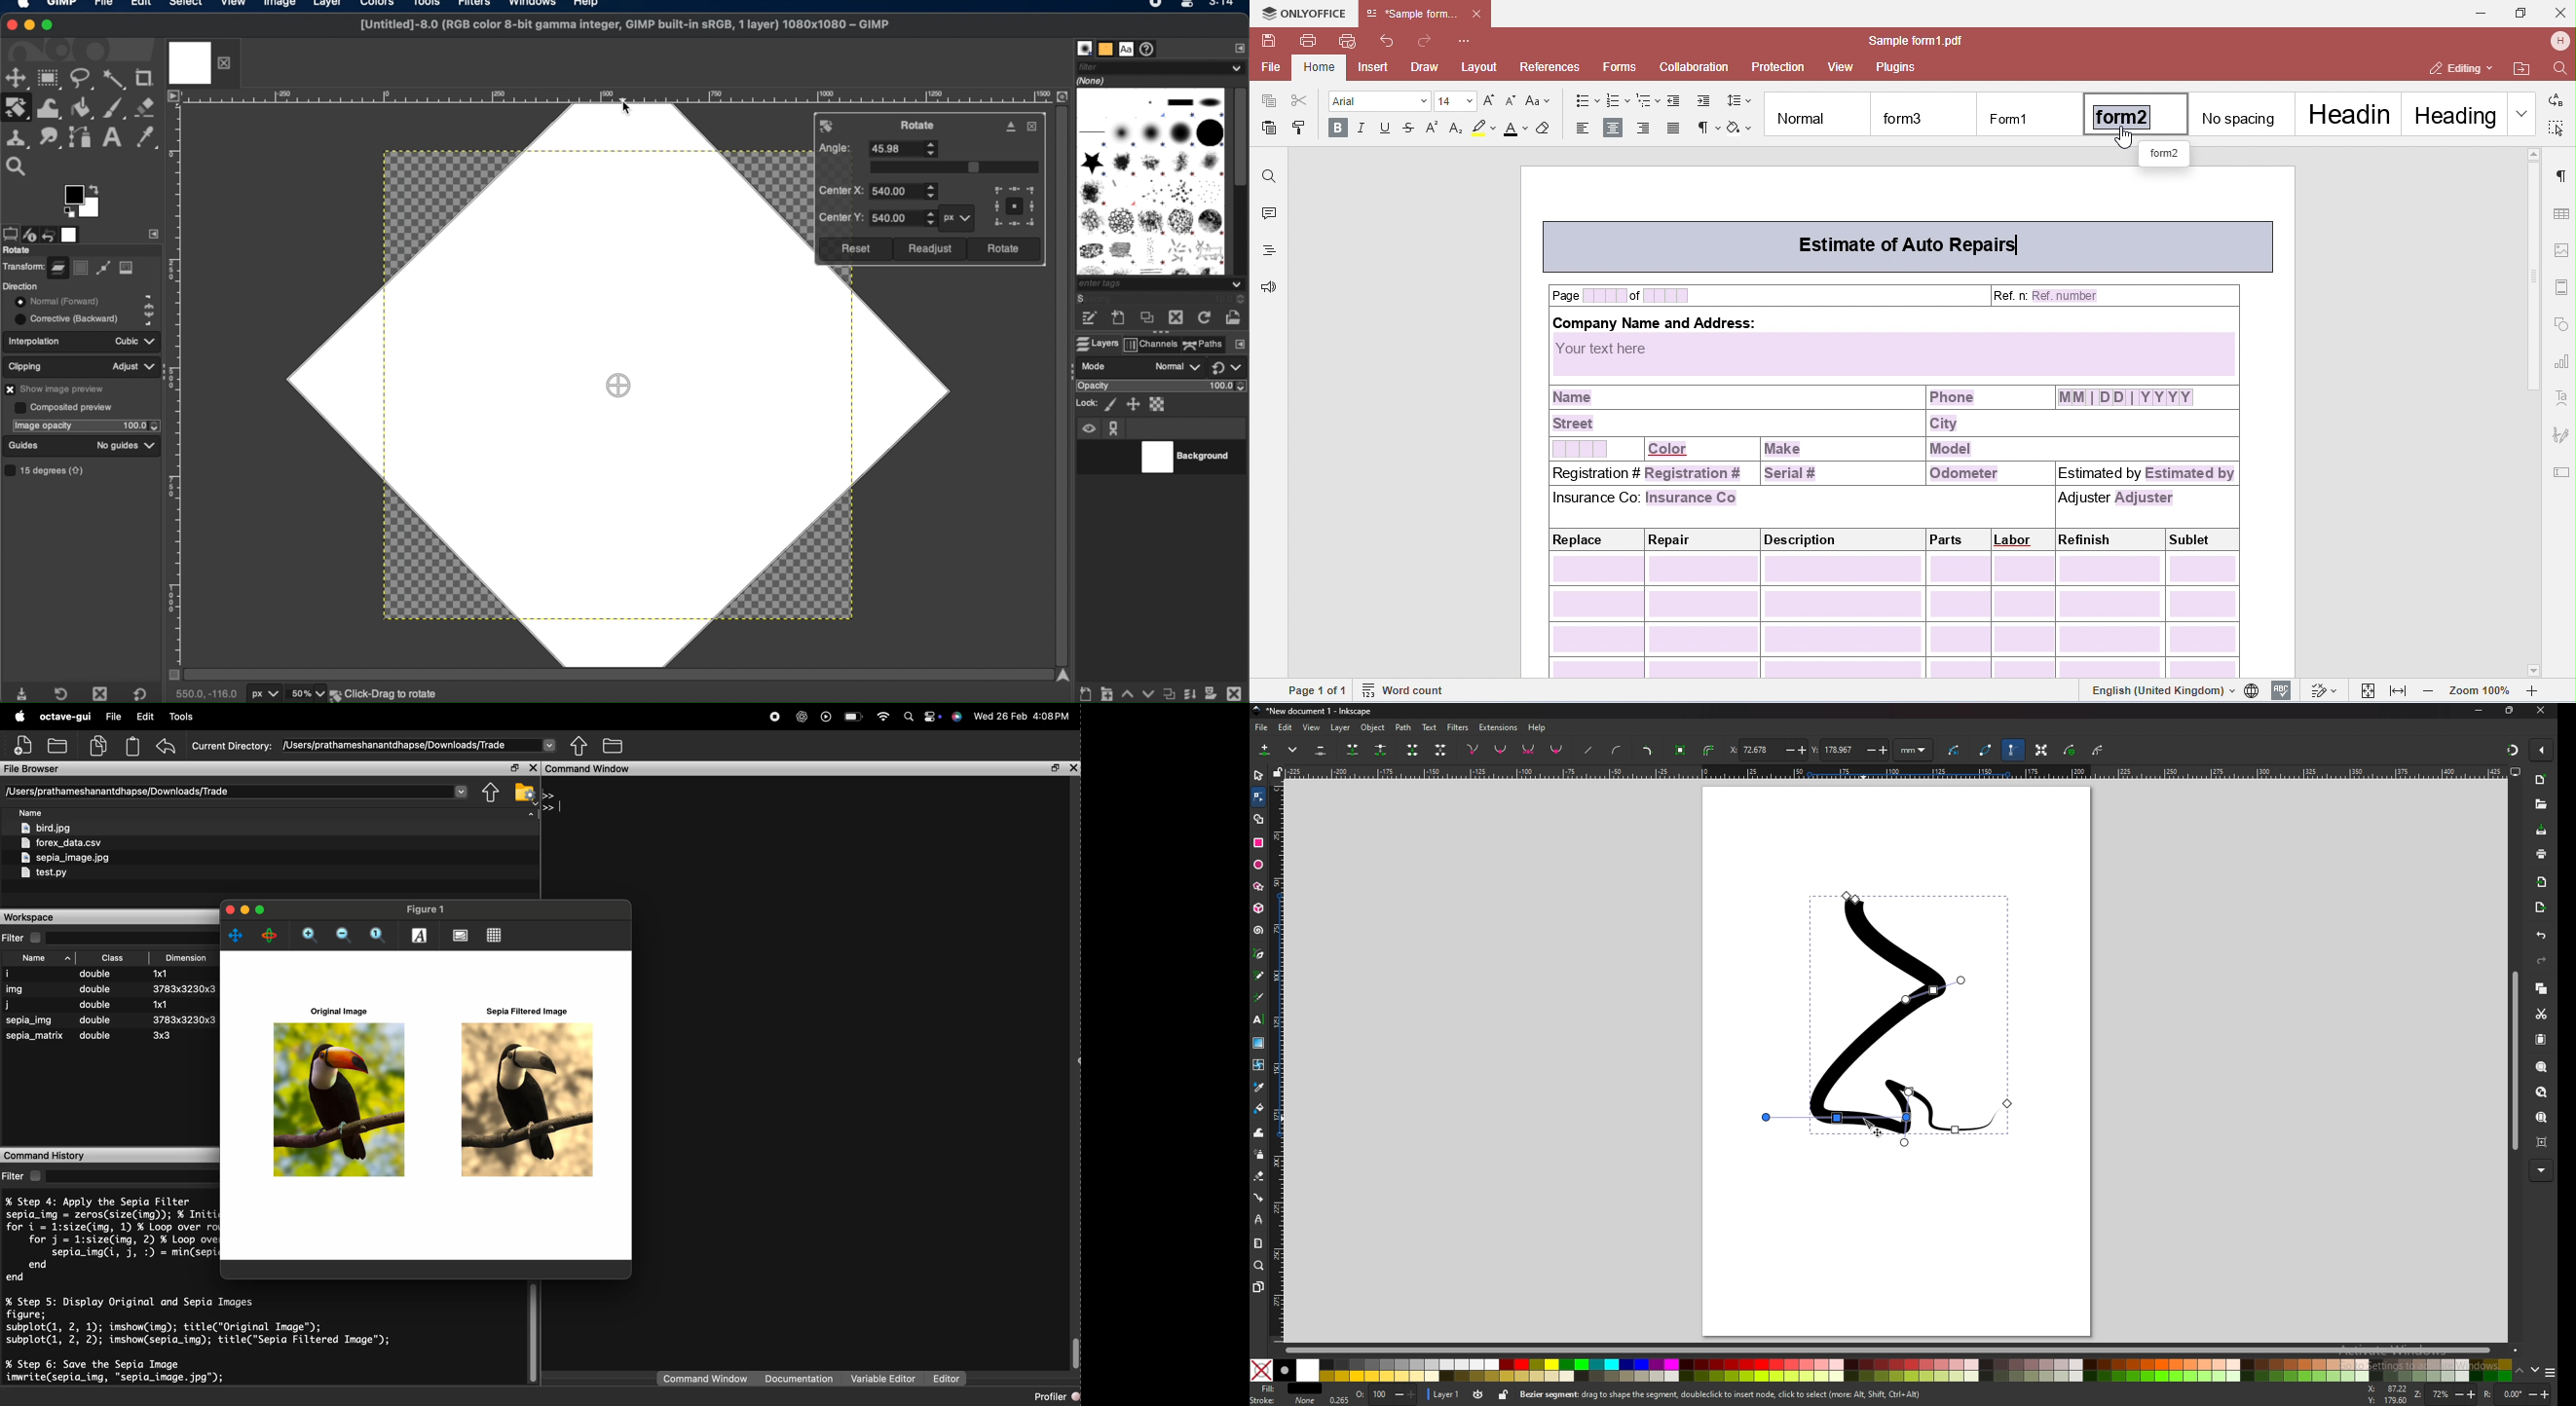 This screenshot has height=1428, width=2576. What do you see at coordinates (92, 214) in the screenshot?
I see `active background color` at bounding box center [92, 214].